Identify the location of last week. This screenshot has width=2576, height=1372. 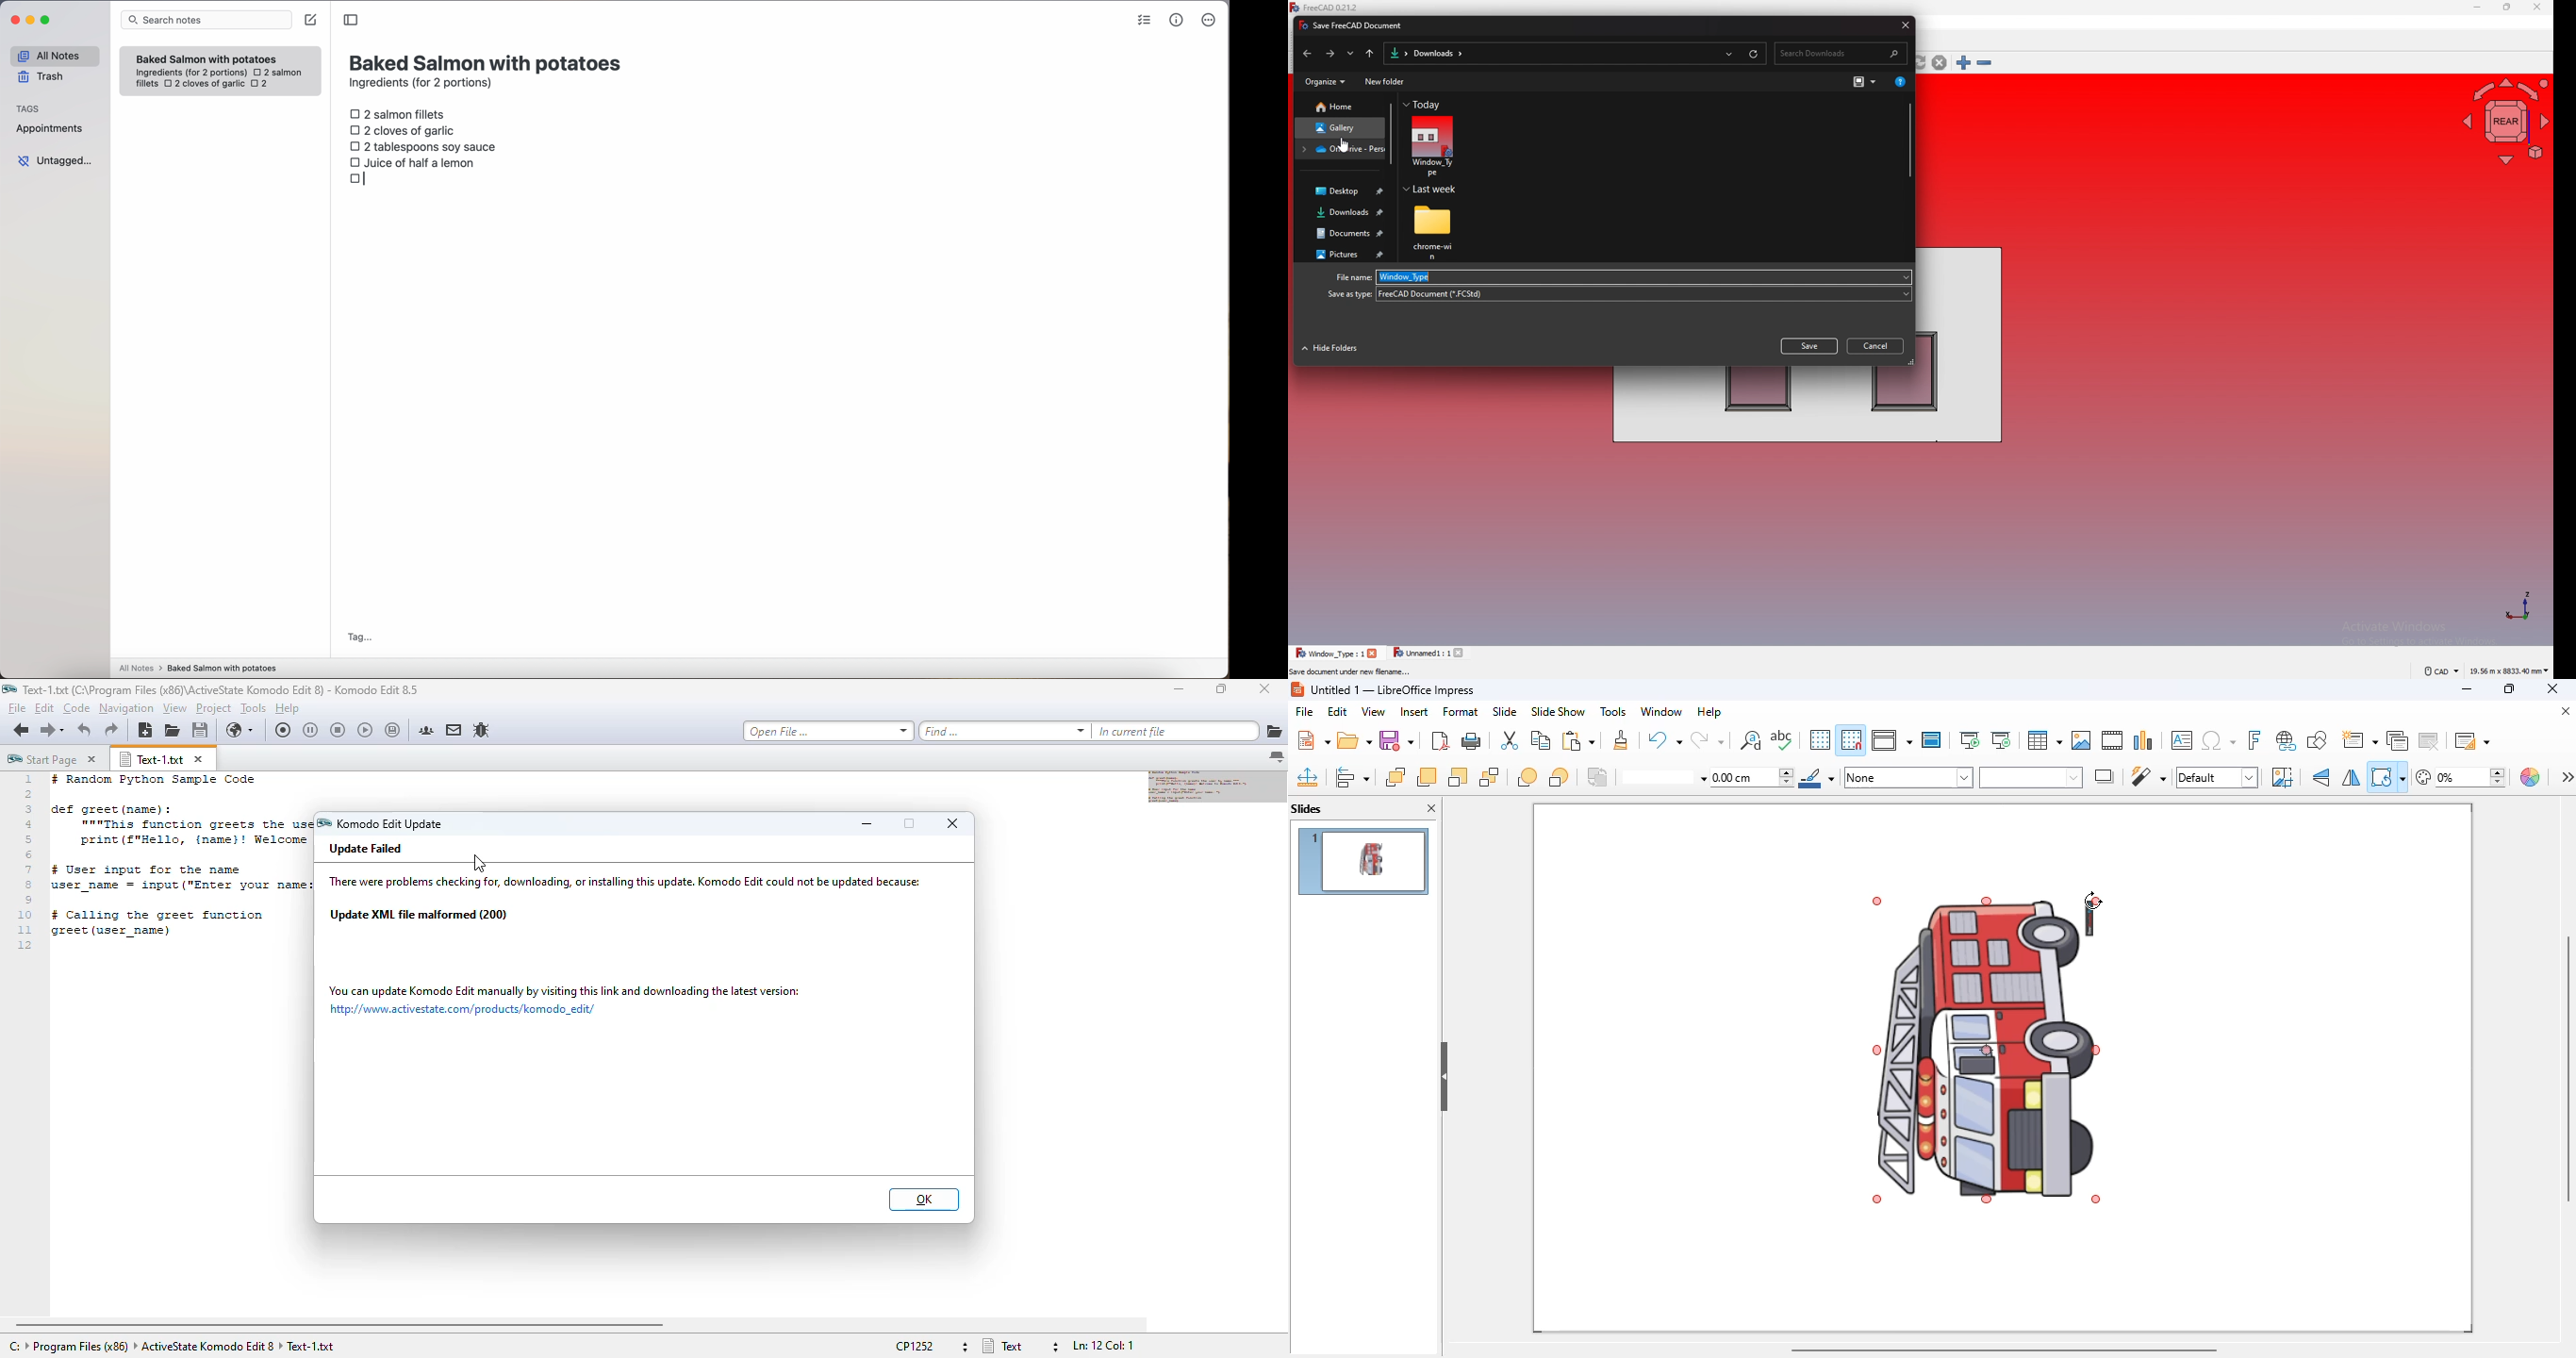
(1434, 190).